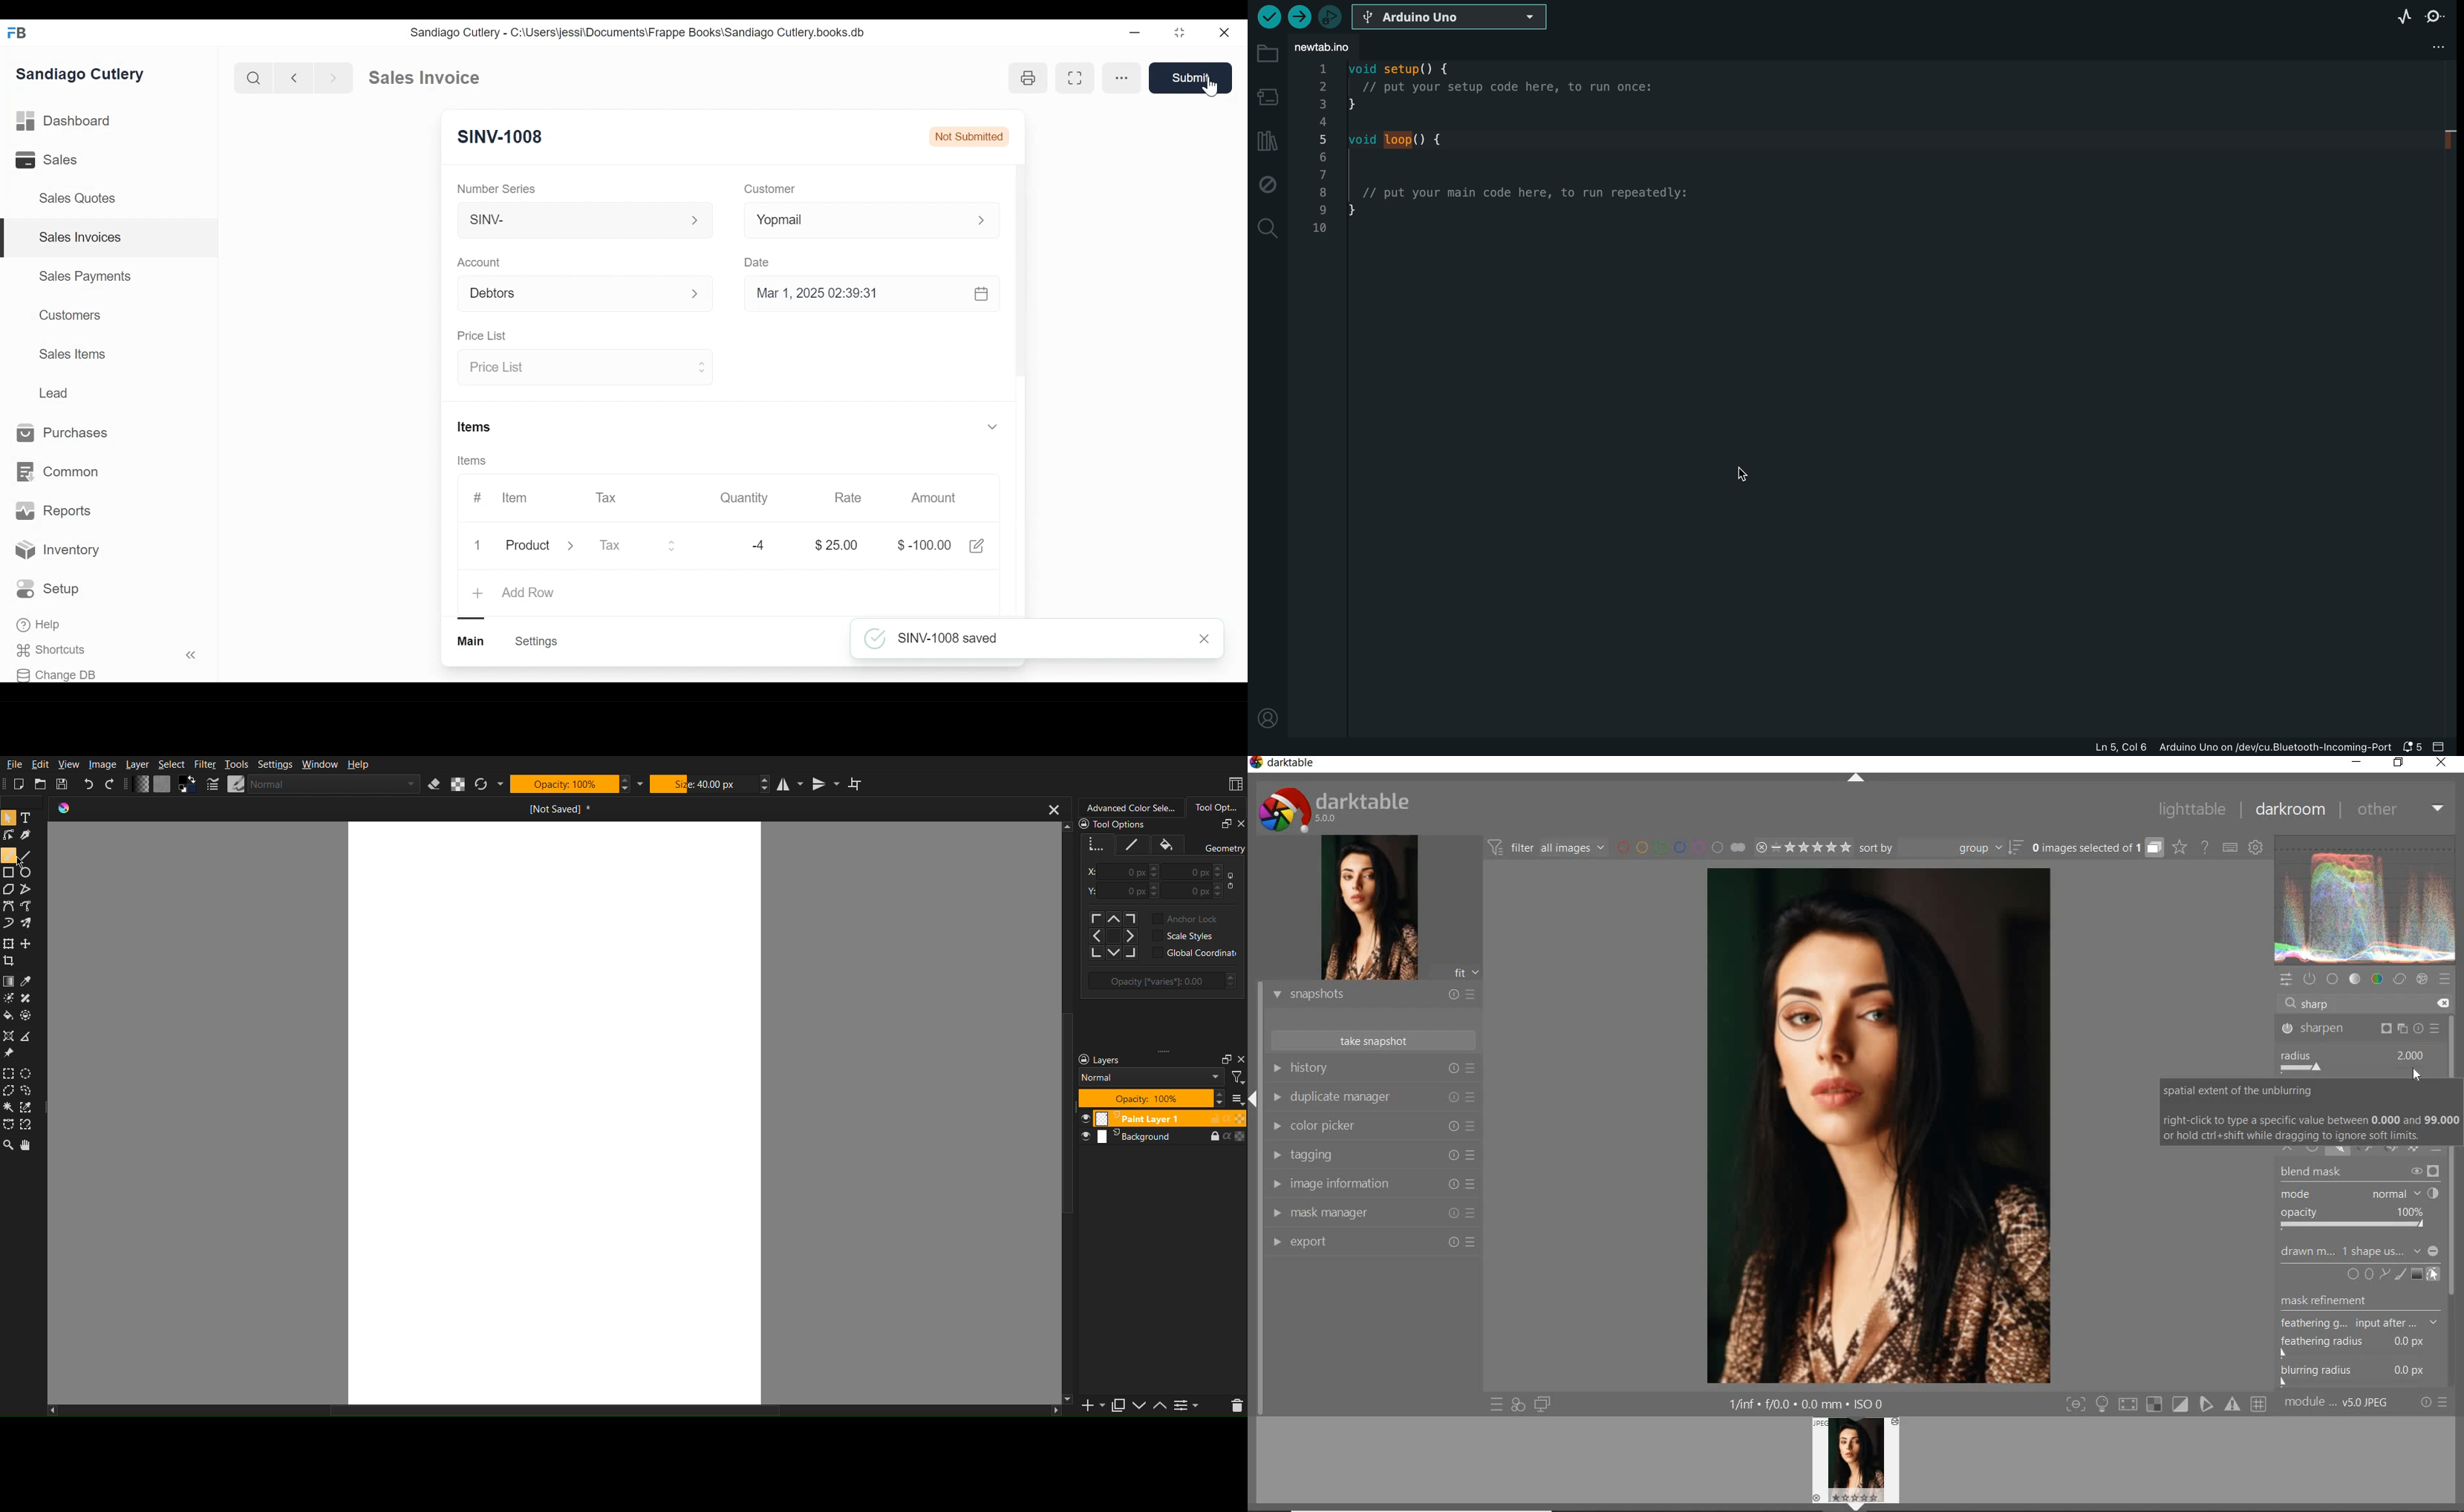 The image size is (2464, 1512). I want to click on Toggle between form and full width, so click(1180, 33).